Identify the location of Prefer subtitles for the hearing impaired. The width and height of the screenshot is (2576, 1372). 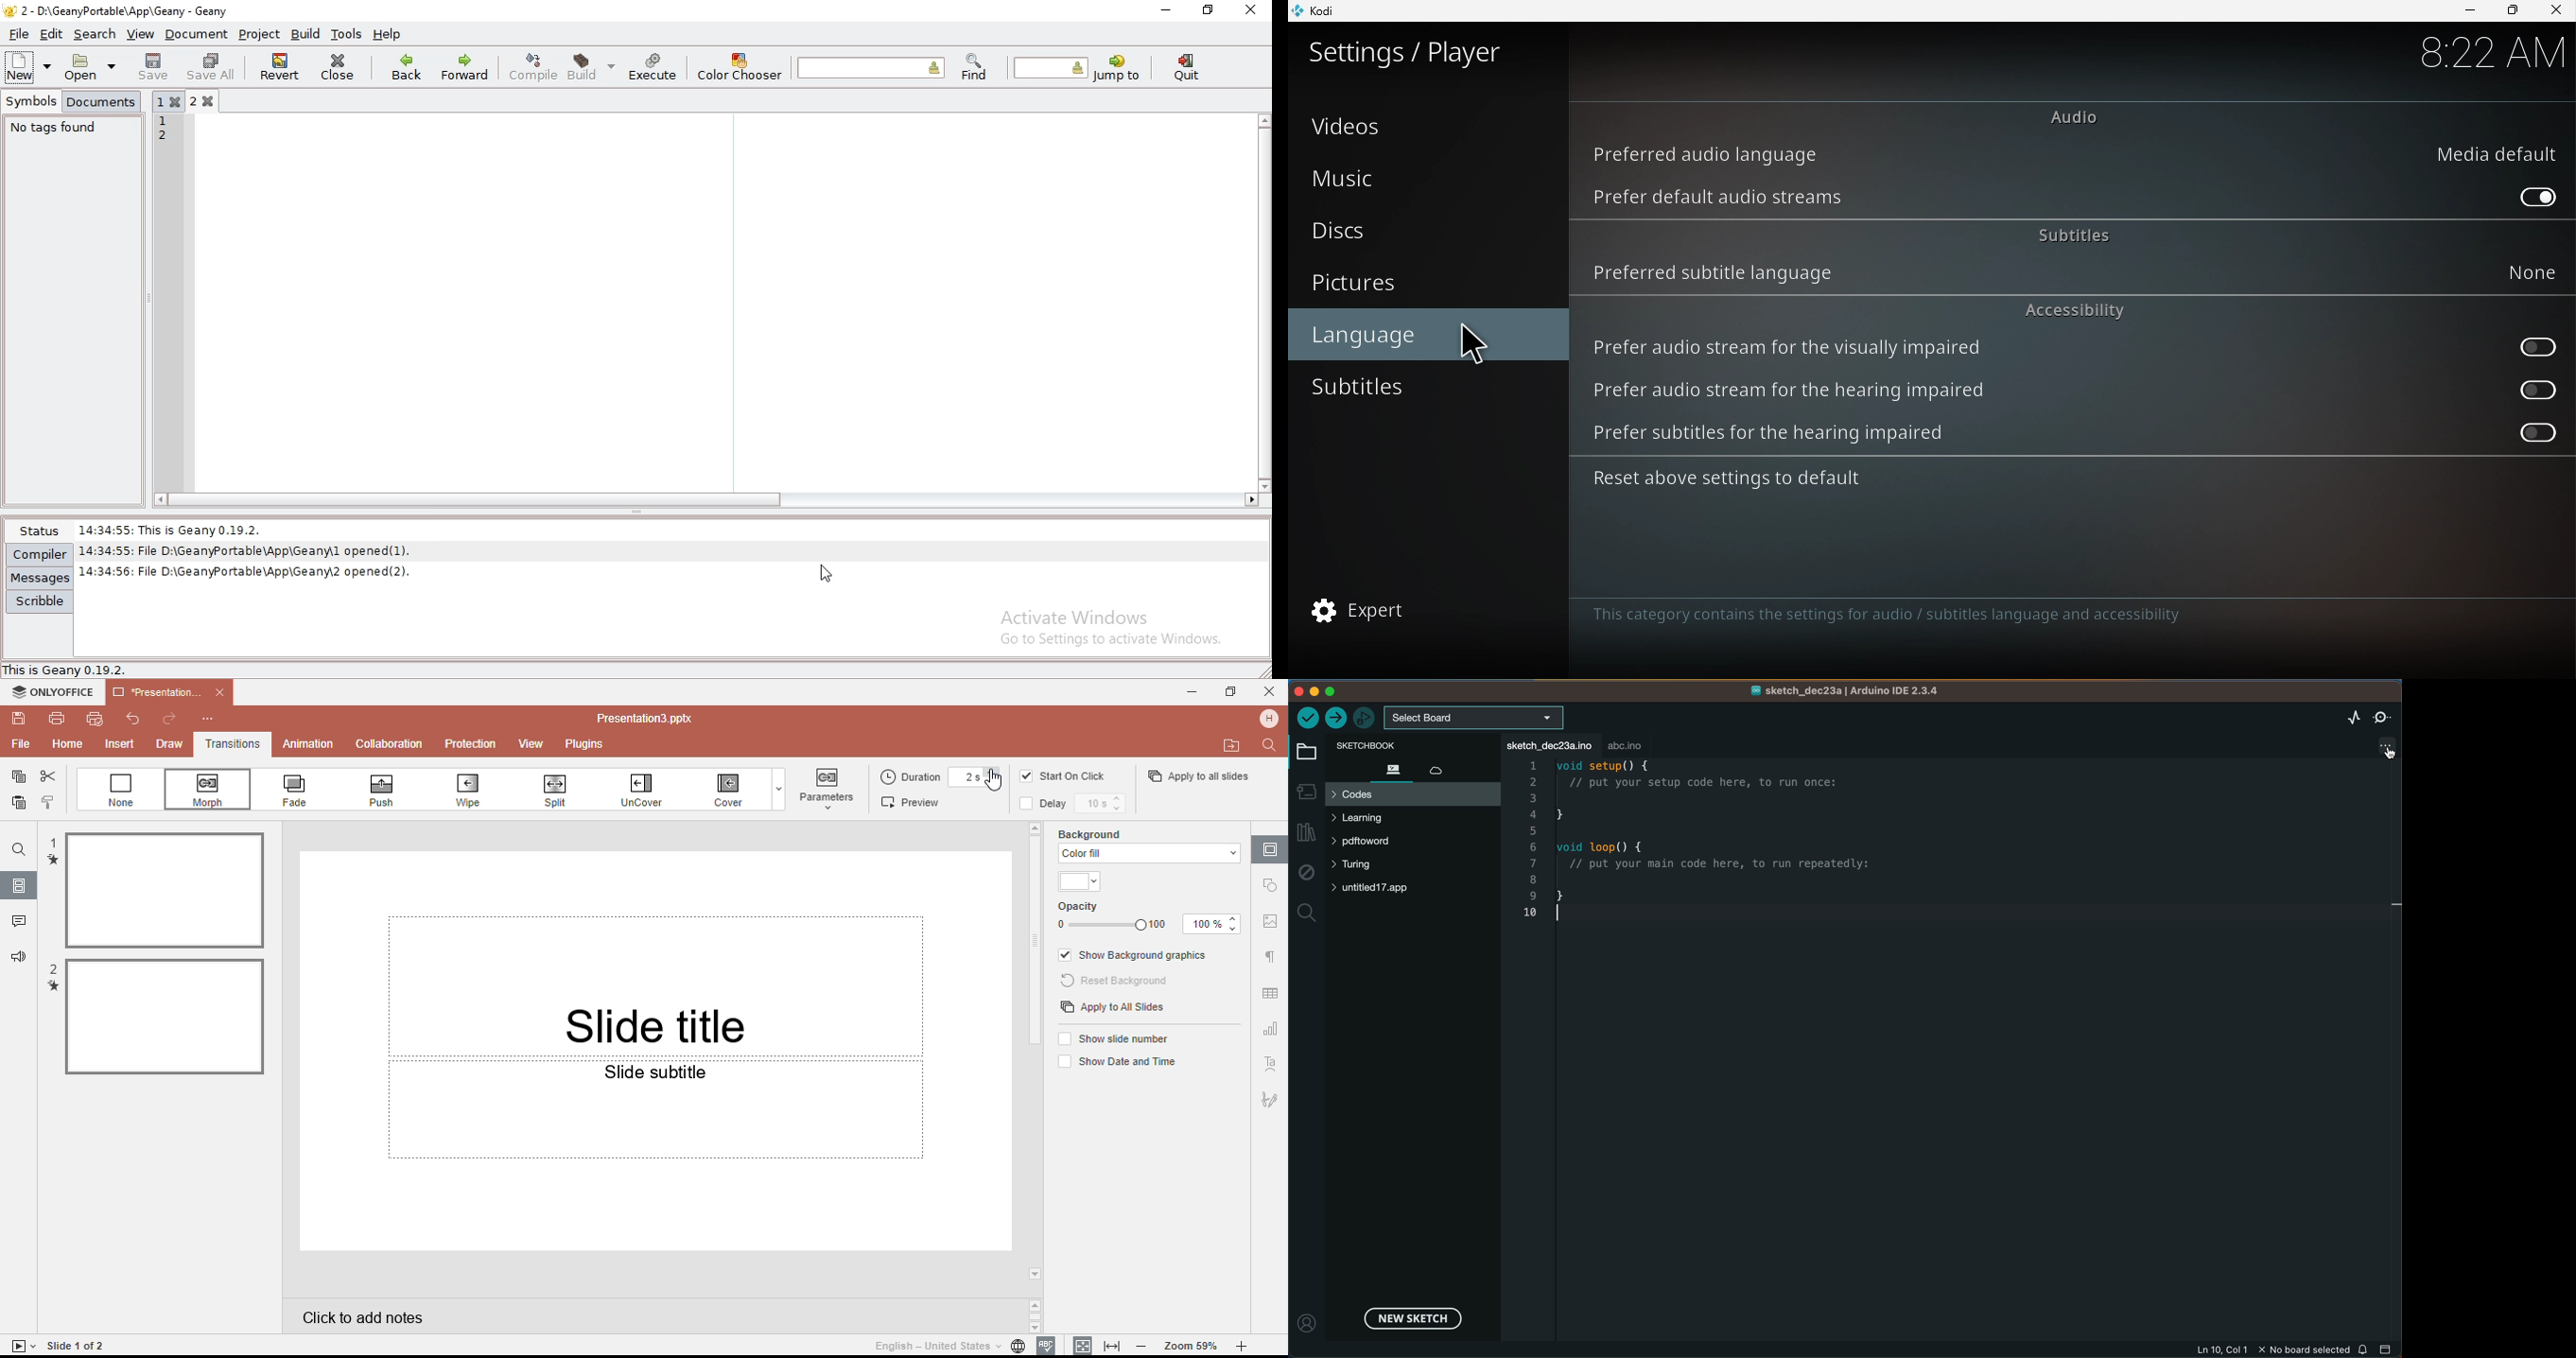
(2521, 433).